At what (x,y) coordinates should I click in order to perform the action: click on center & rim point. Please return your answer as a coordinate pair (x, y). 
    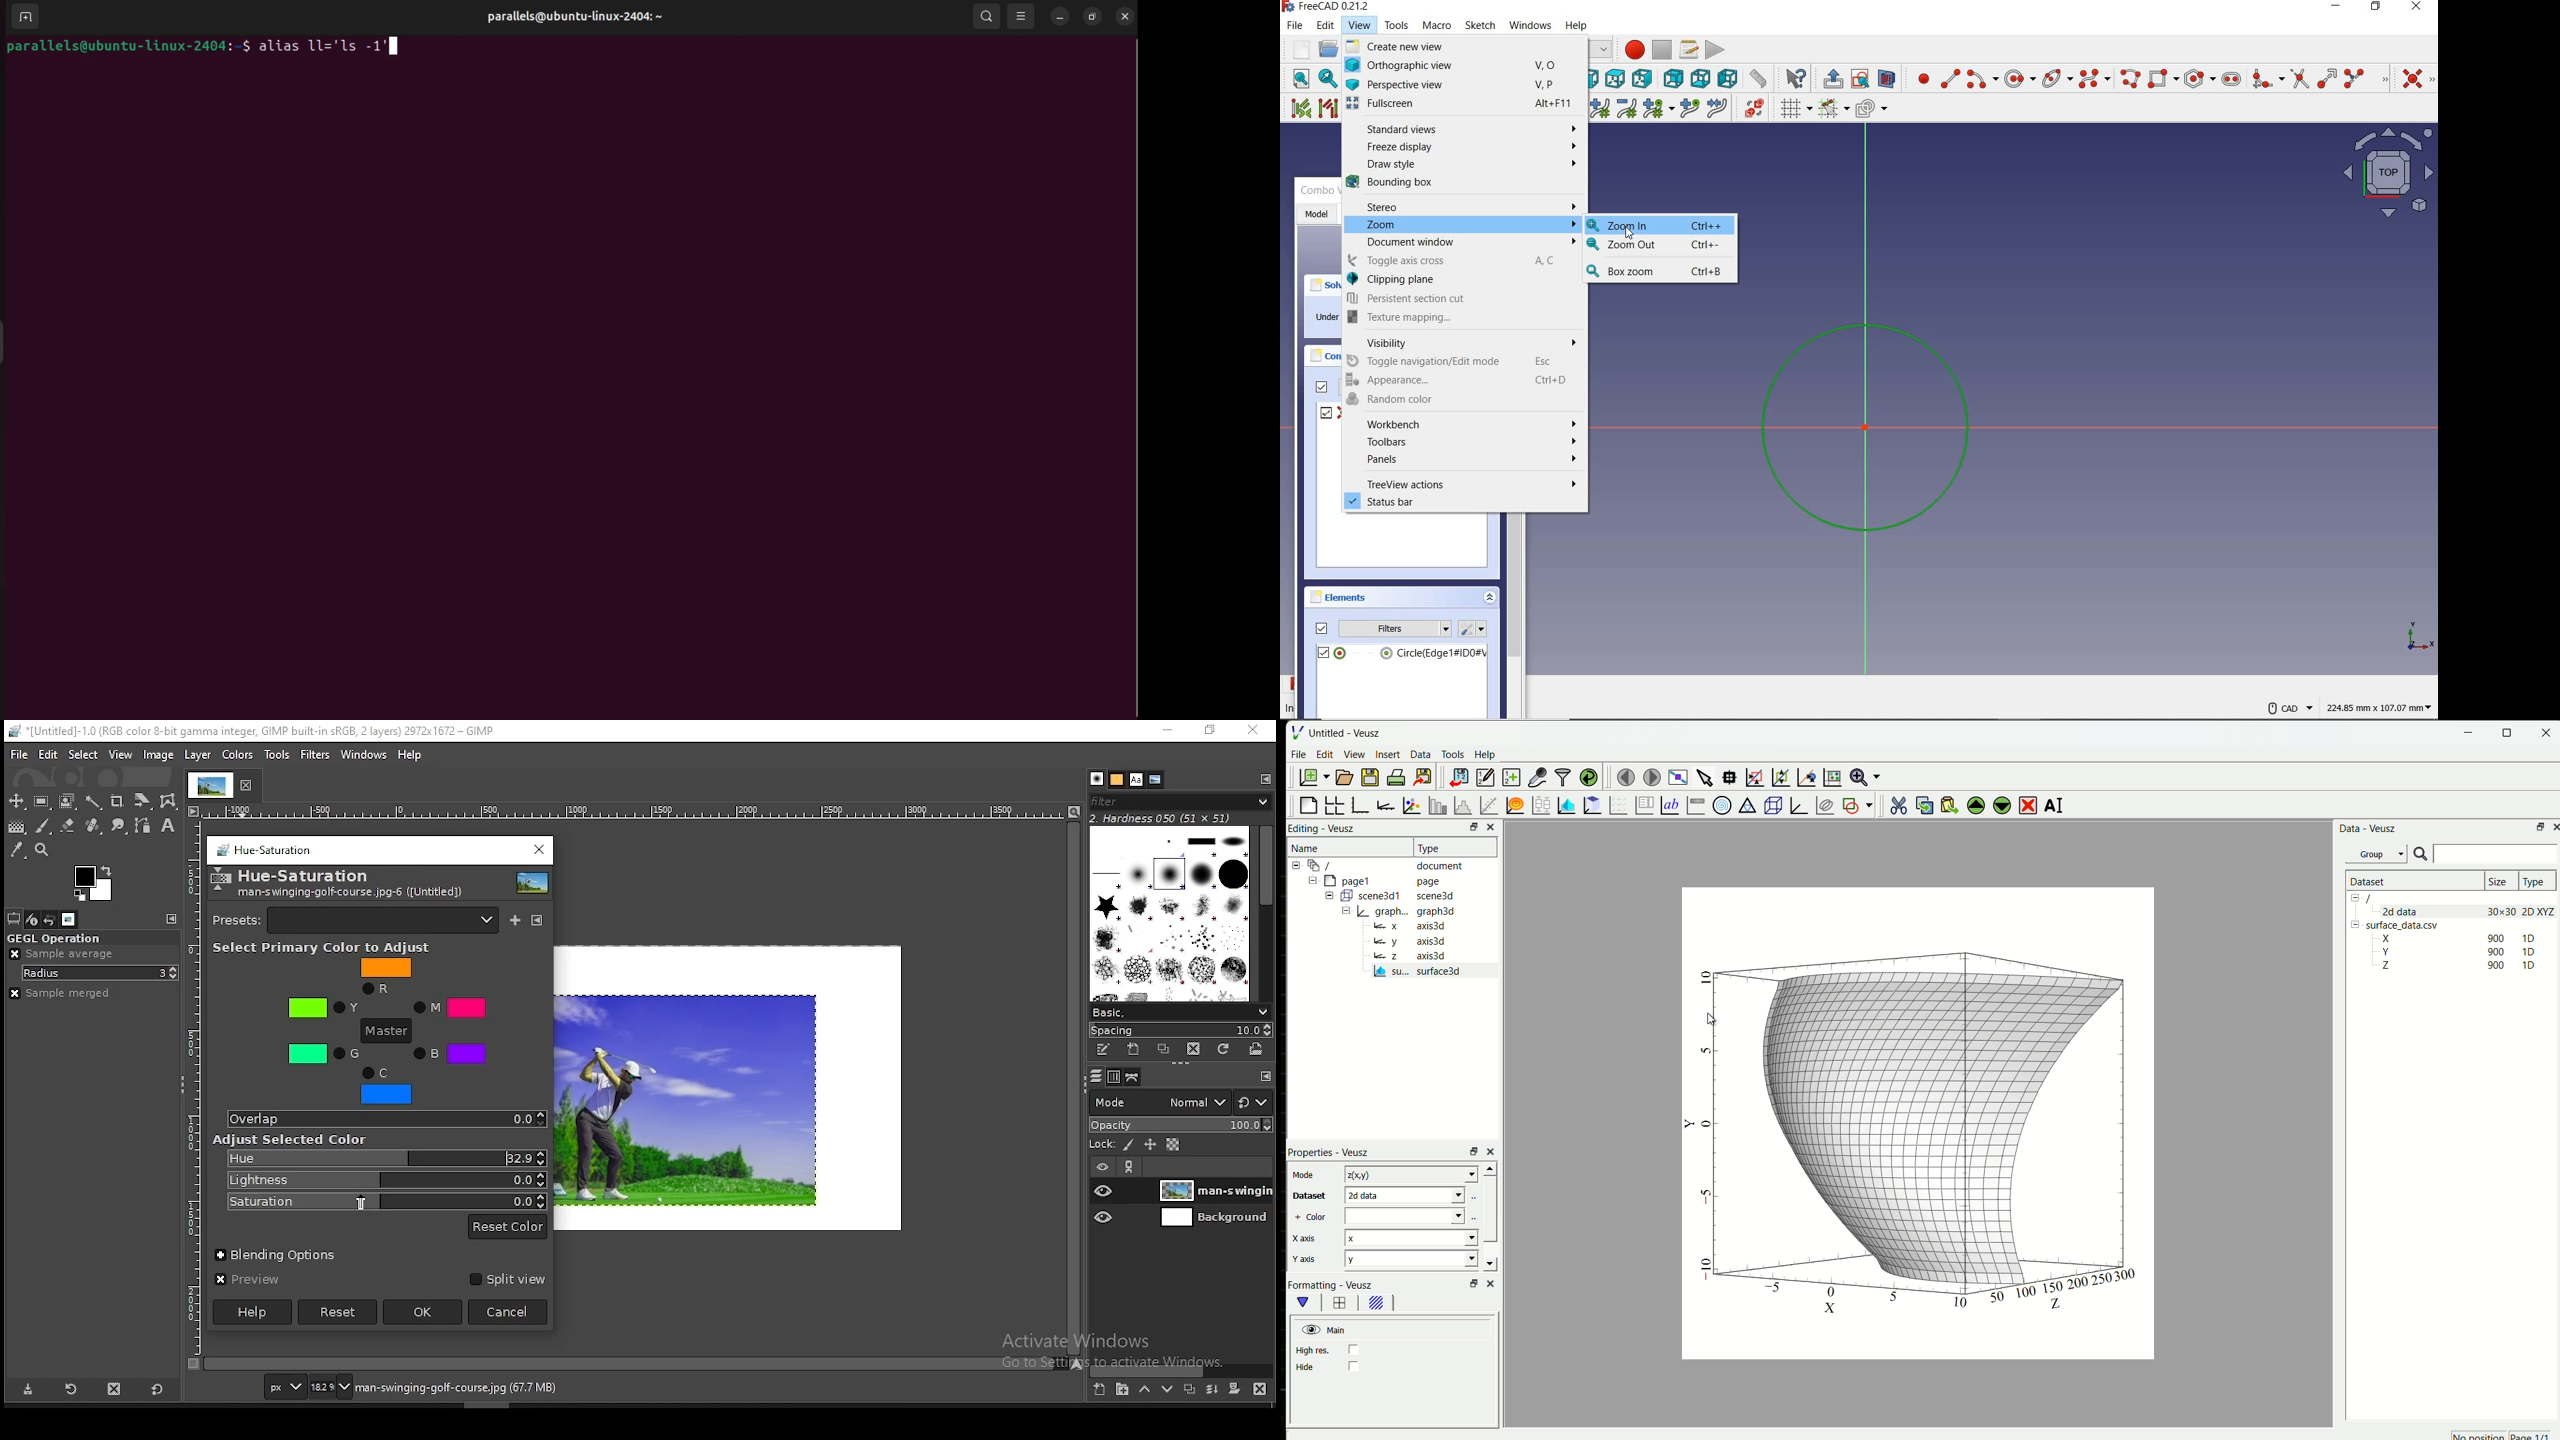
    Looking at the image, I should click on (2021, 81).